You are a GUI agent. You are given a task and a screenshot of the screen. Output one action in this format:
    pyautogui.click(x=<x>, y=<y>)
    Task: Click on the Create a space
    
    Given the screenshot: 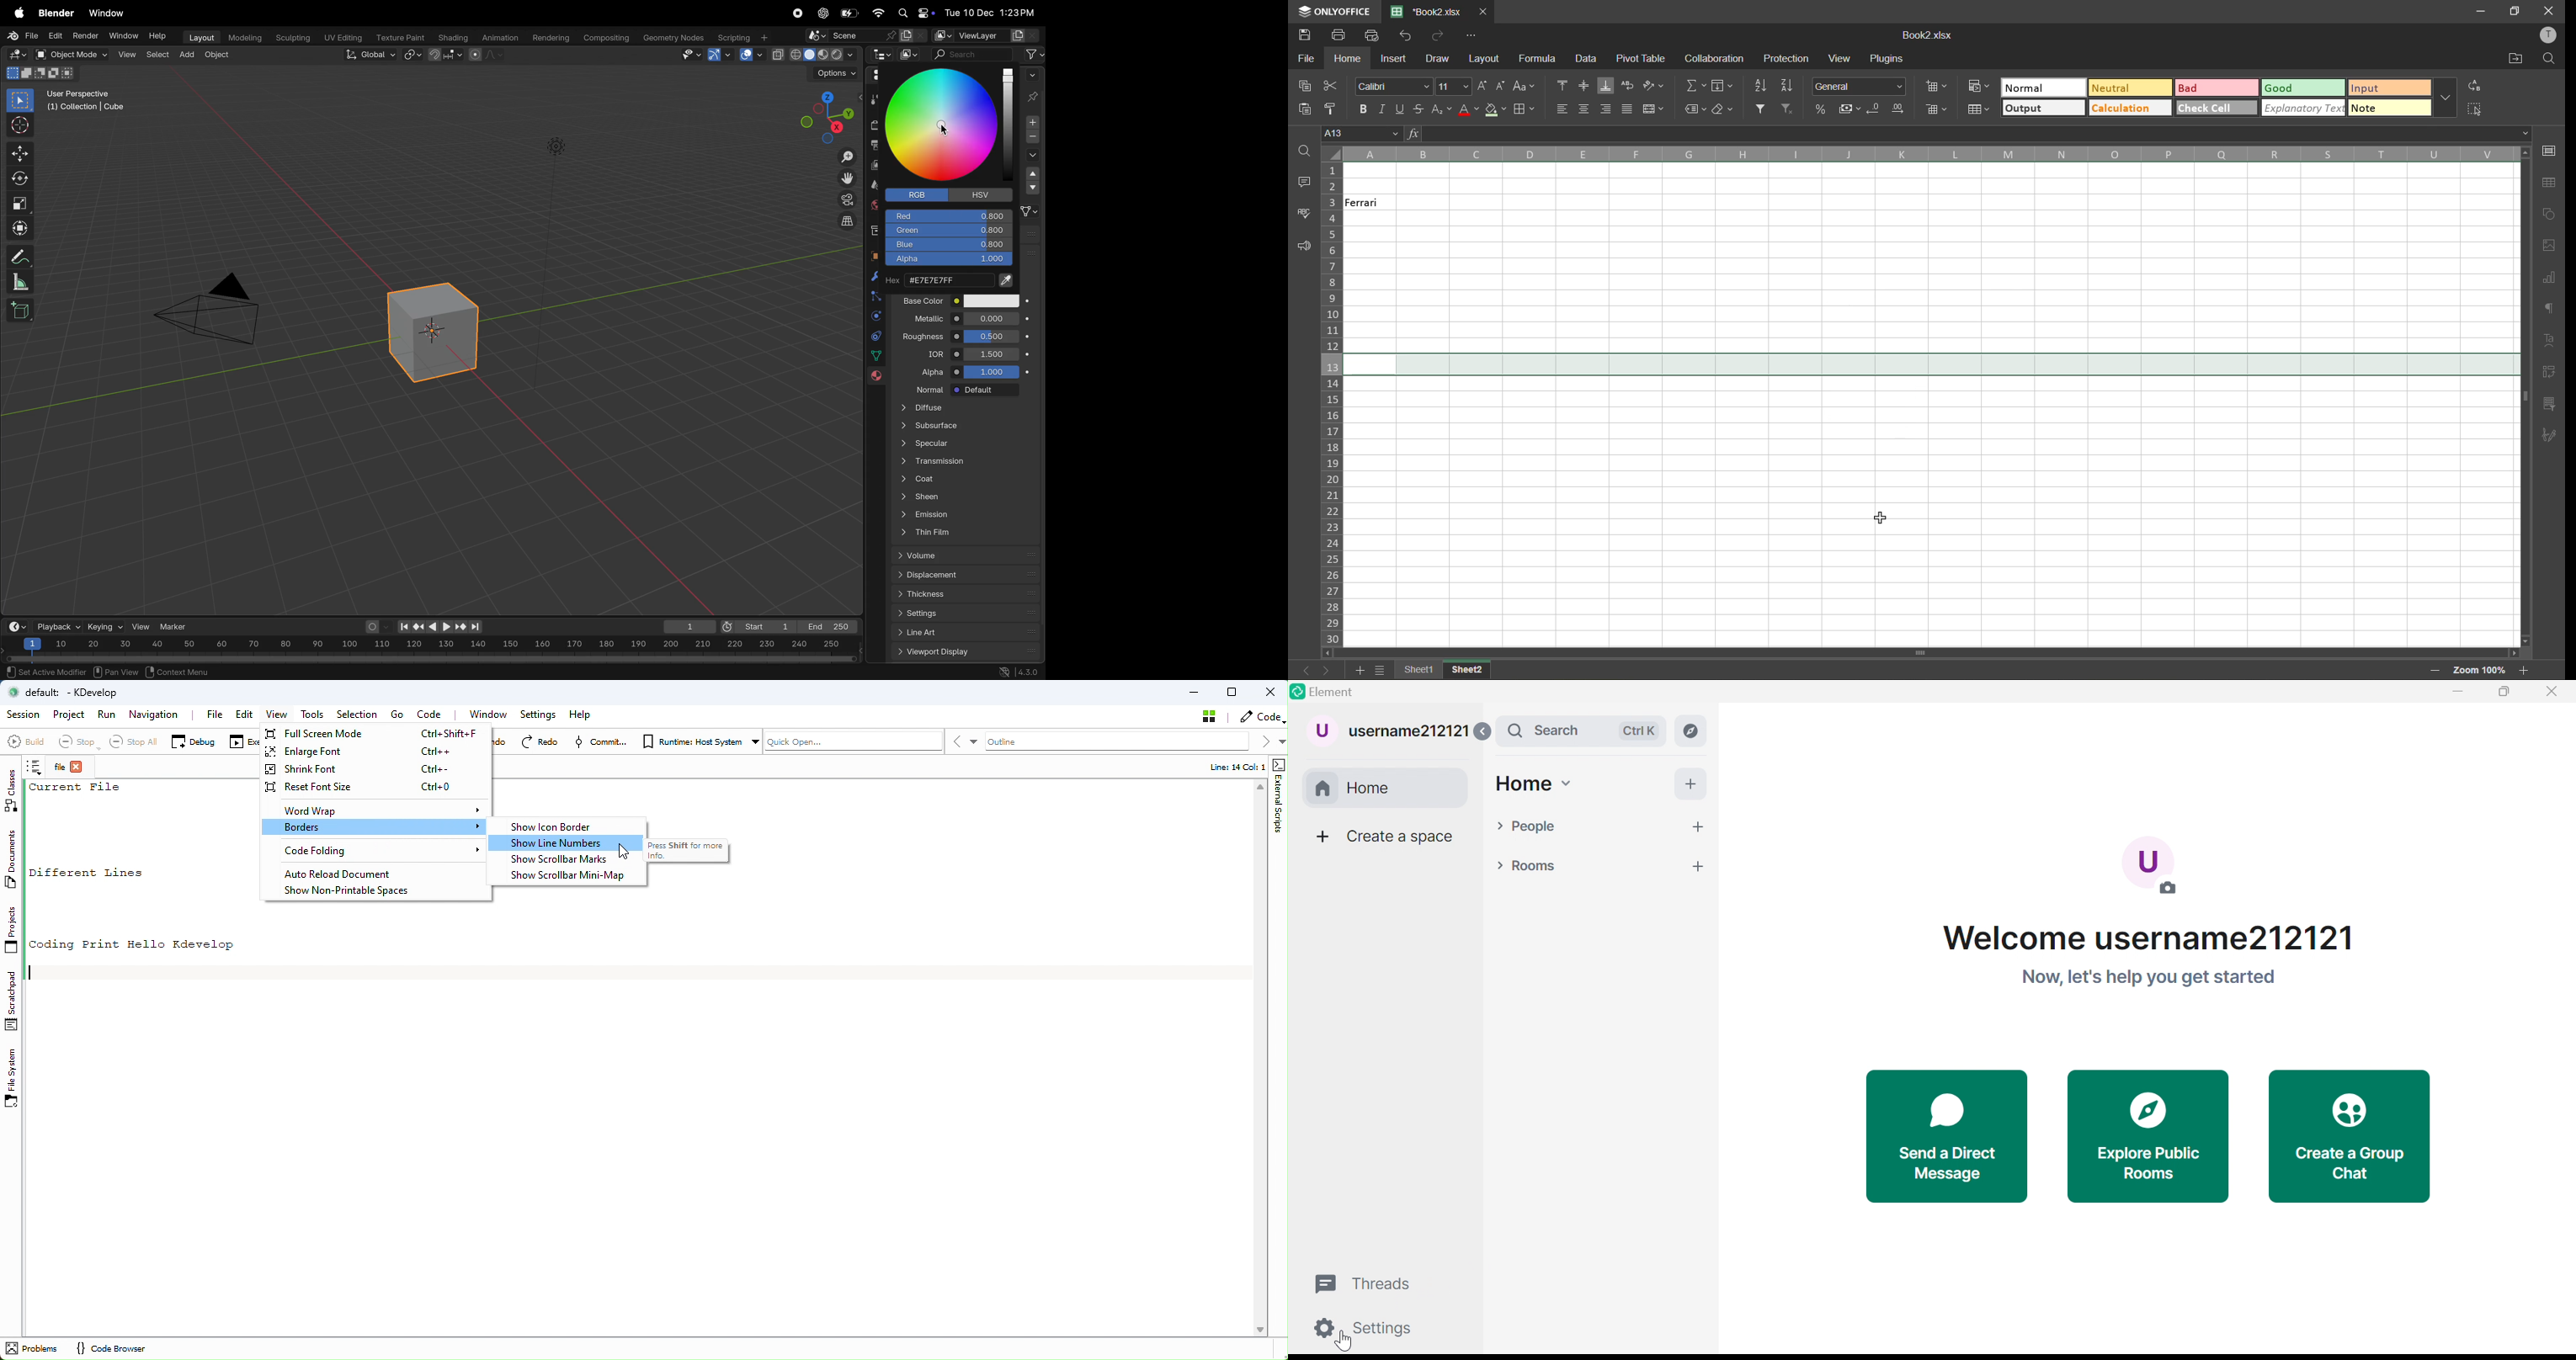 What is the action you would take?
    pyautogui.click(x=1400, y=837)
    